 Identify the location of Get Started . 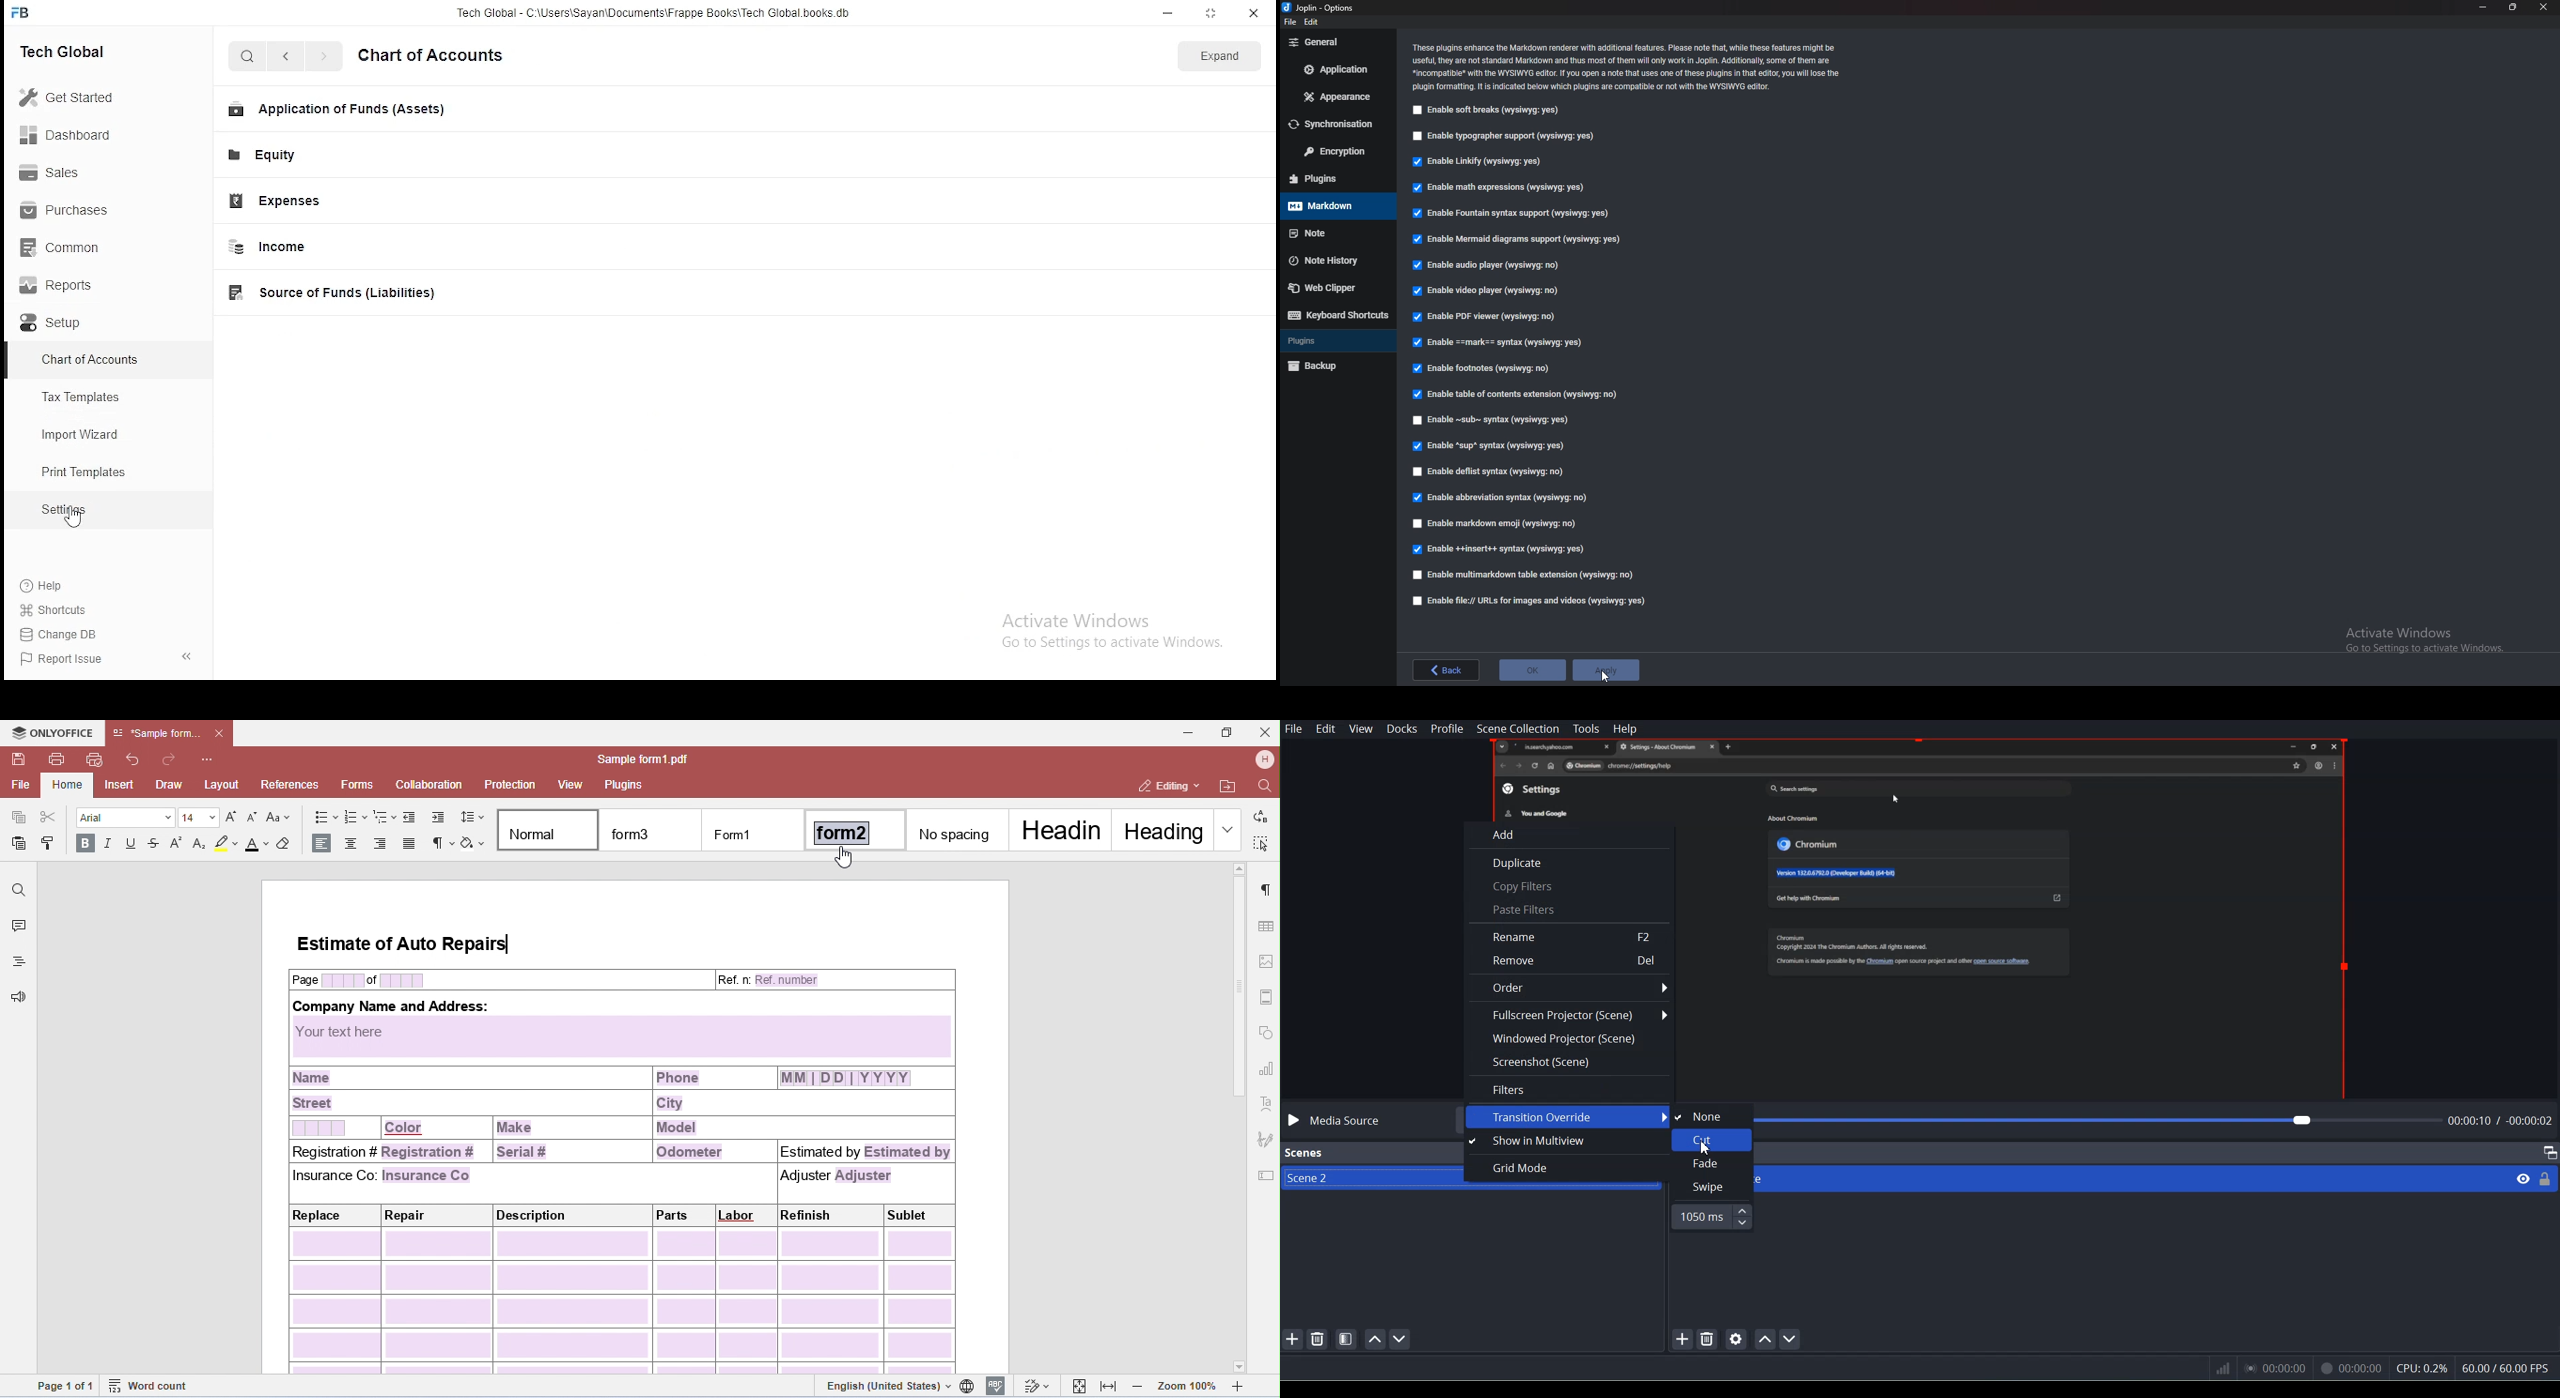
(91, 97).